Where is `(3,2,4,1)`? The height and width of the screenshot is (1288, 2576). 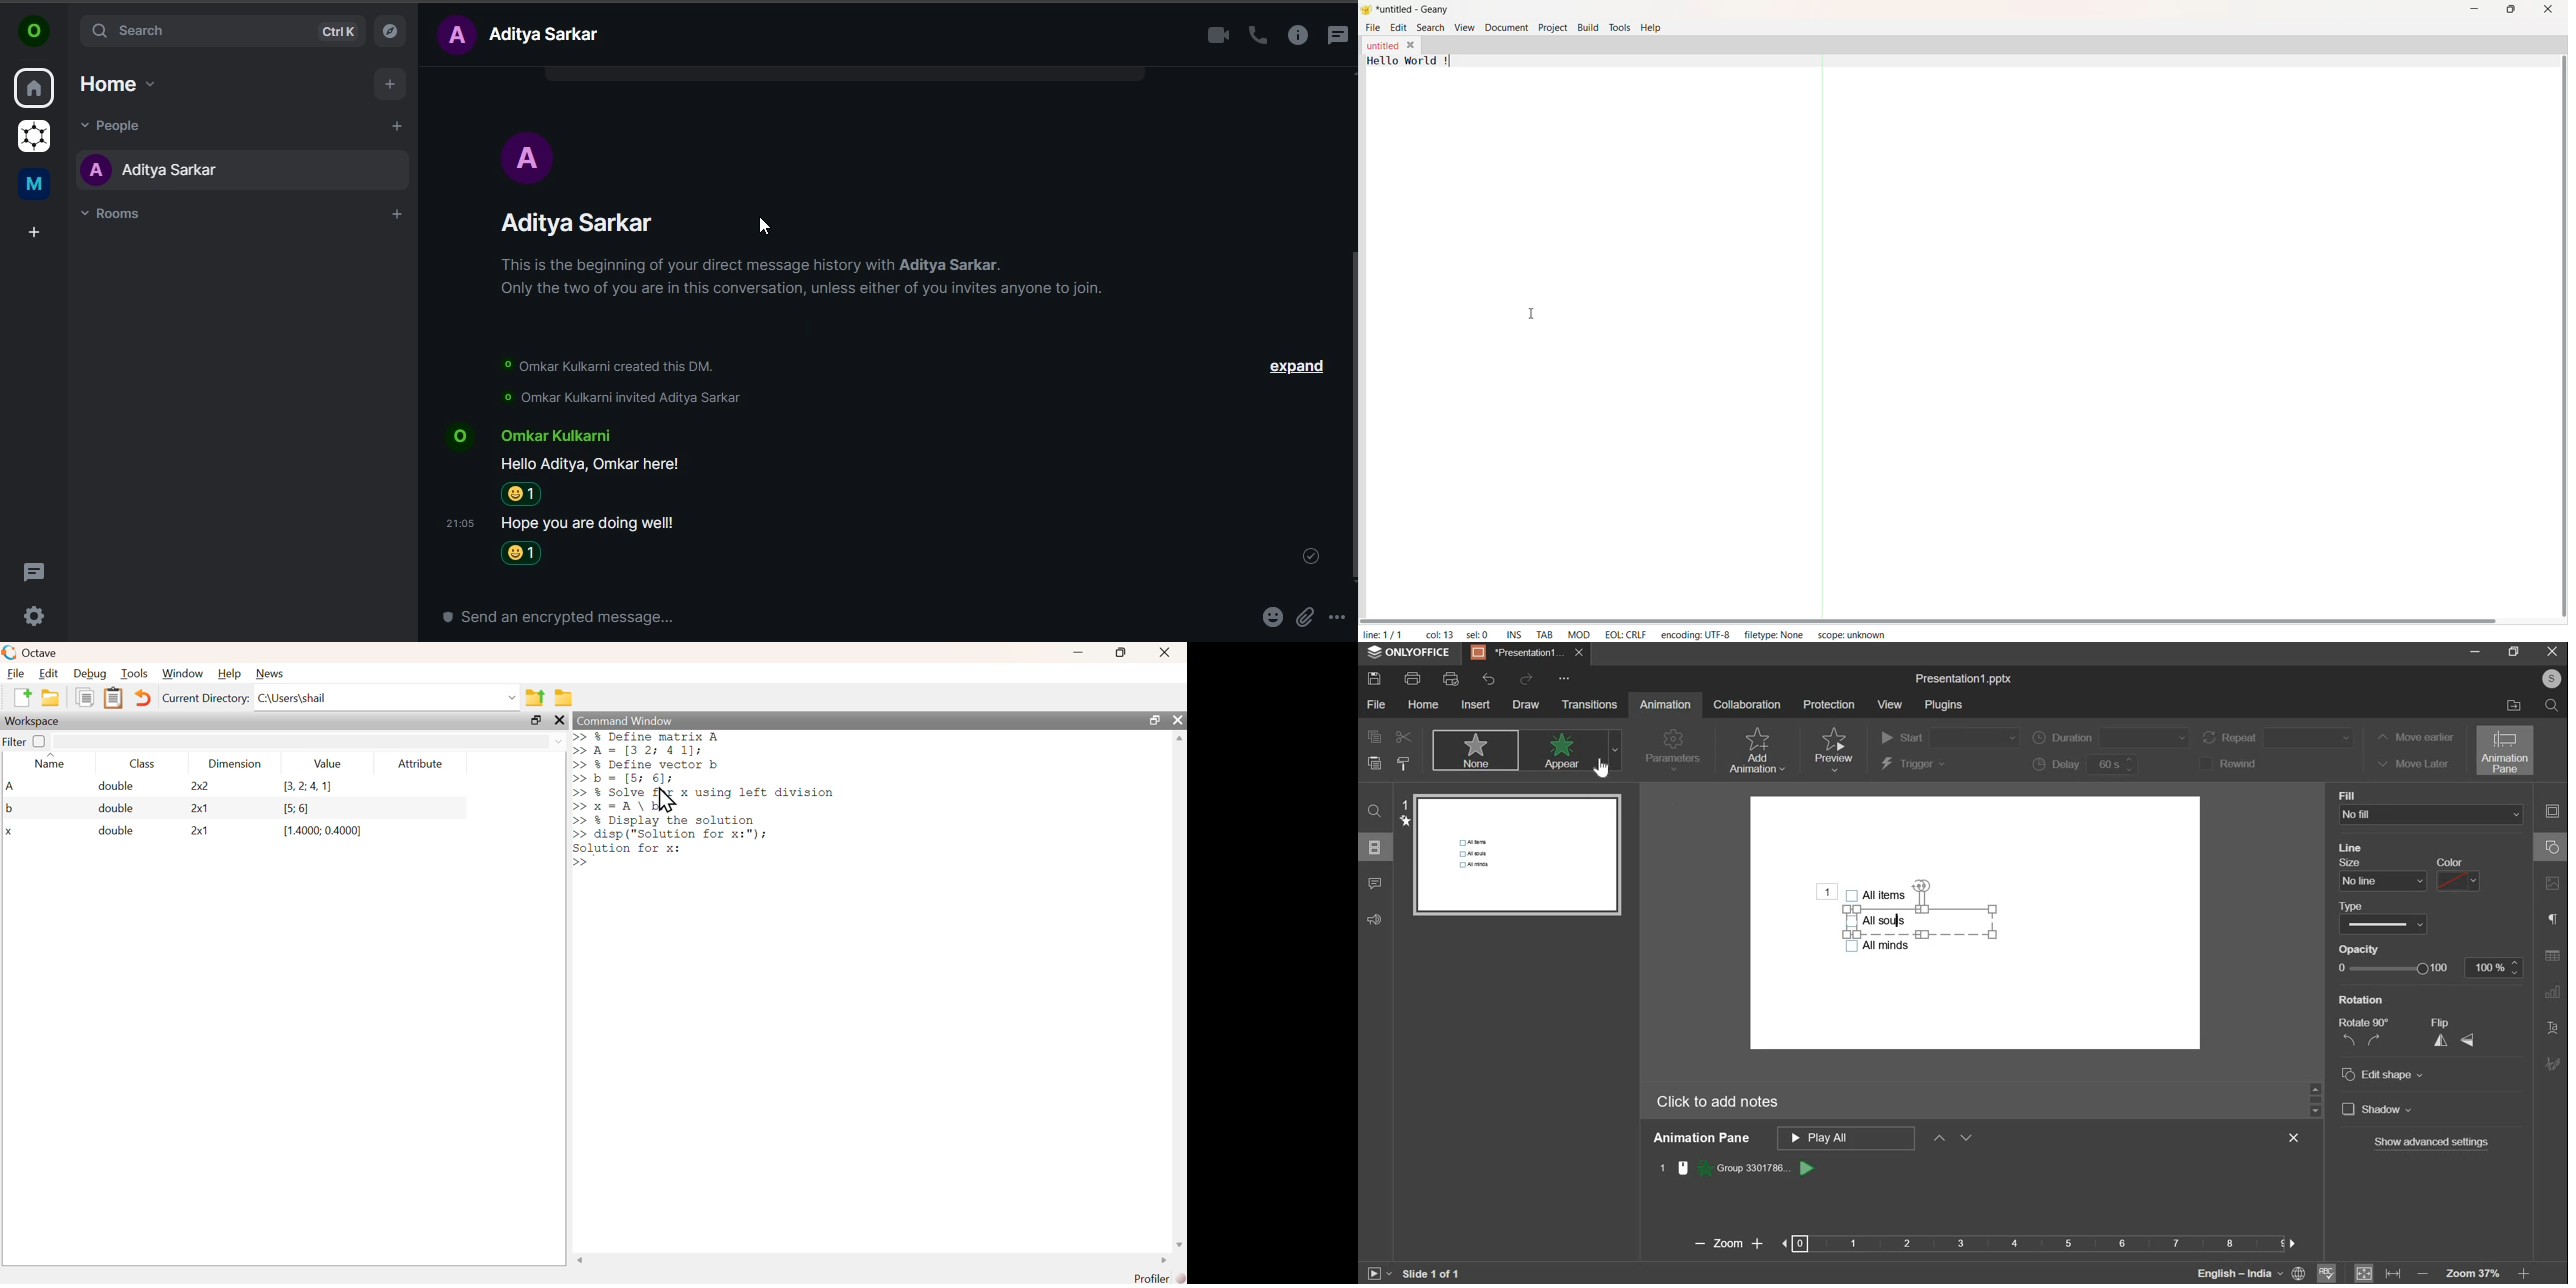 (3,2,4,1) is located at coordinates (302, 787).